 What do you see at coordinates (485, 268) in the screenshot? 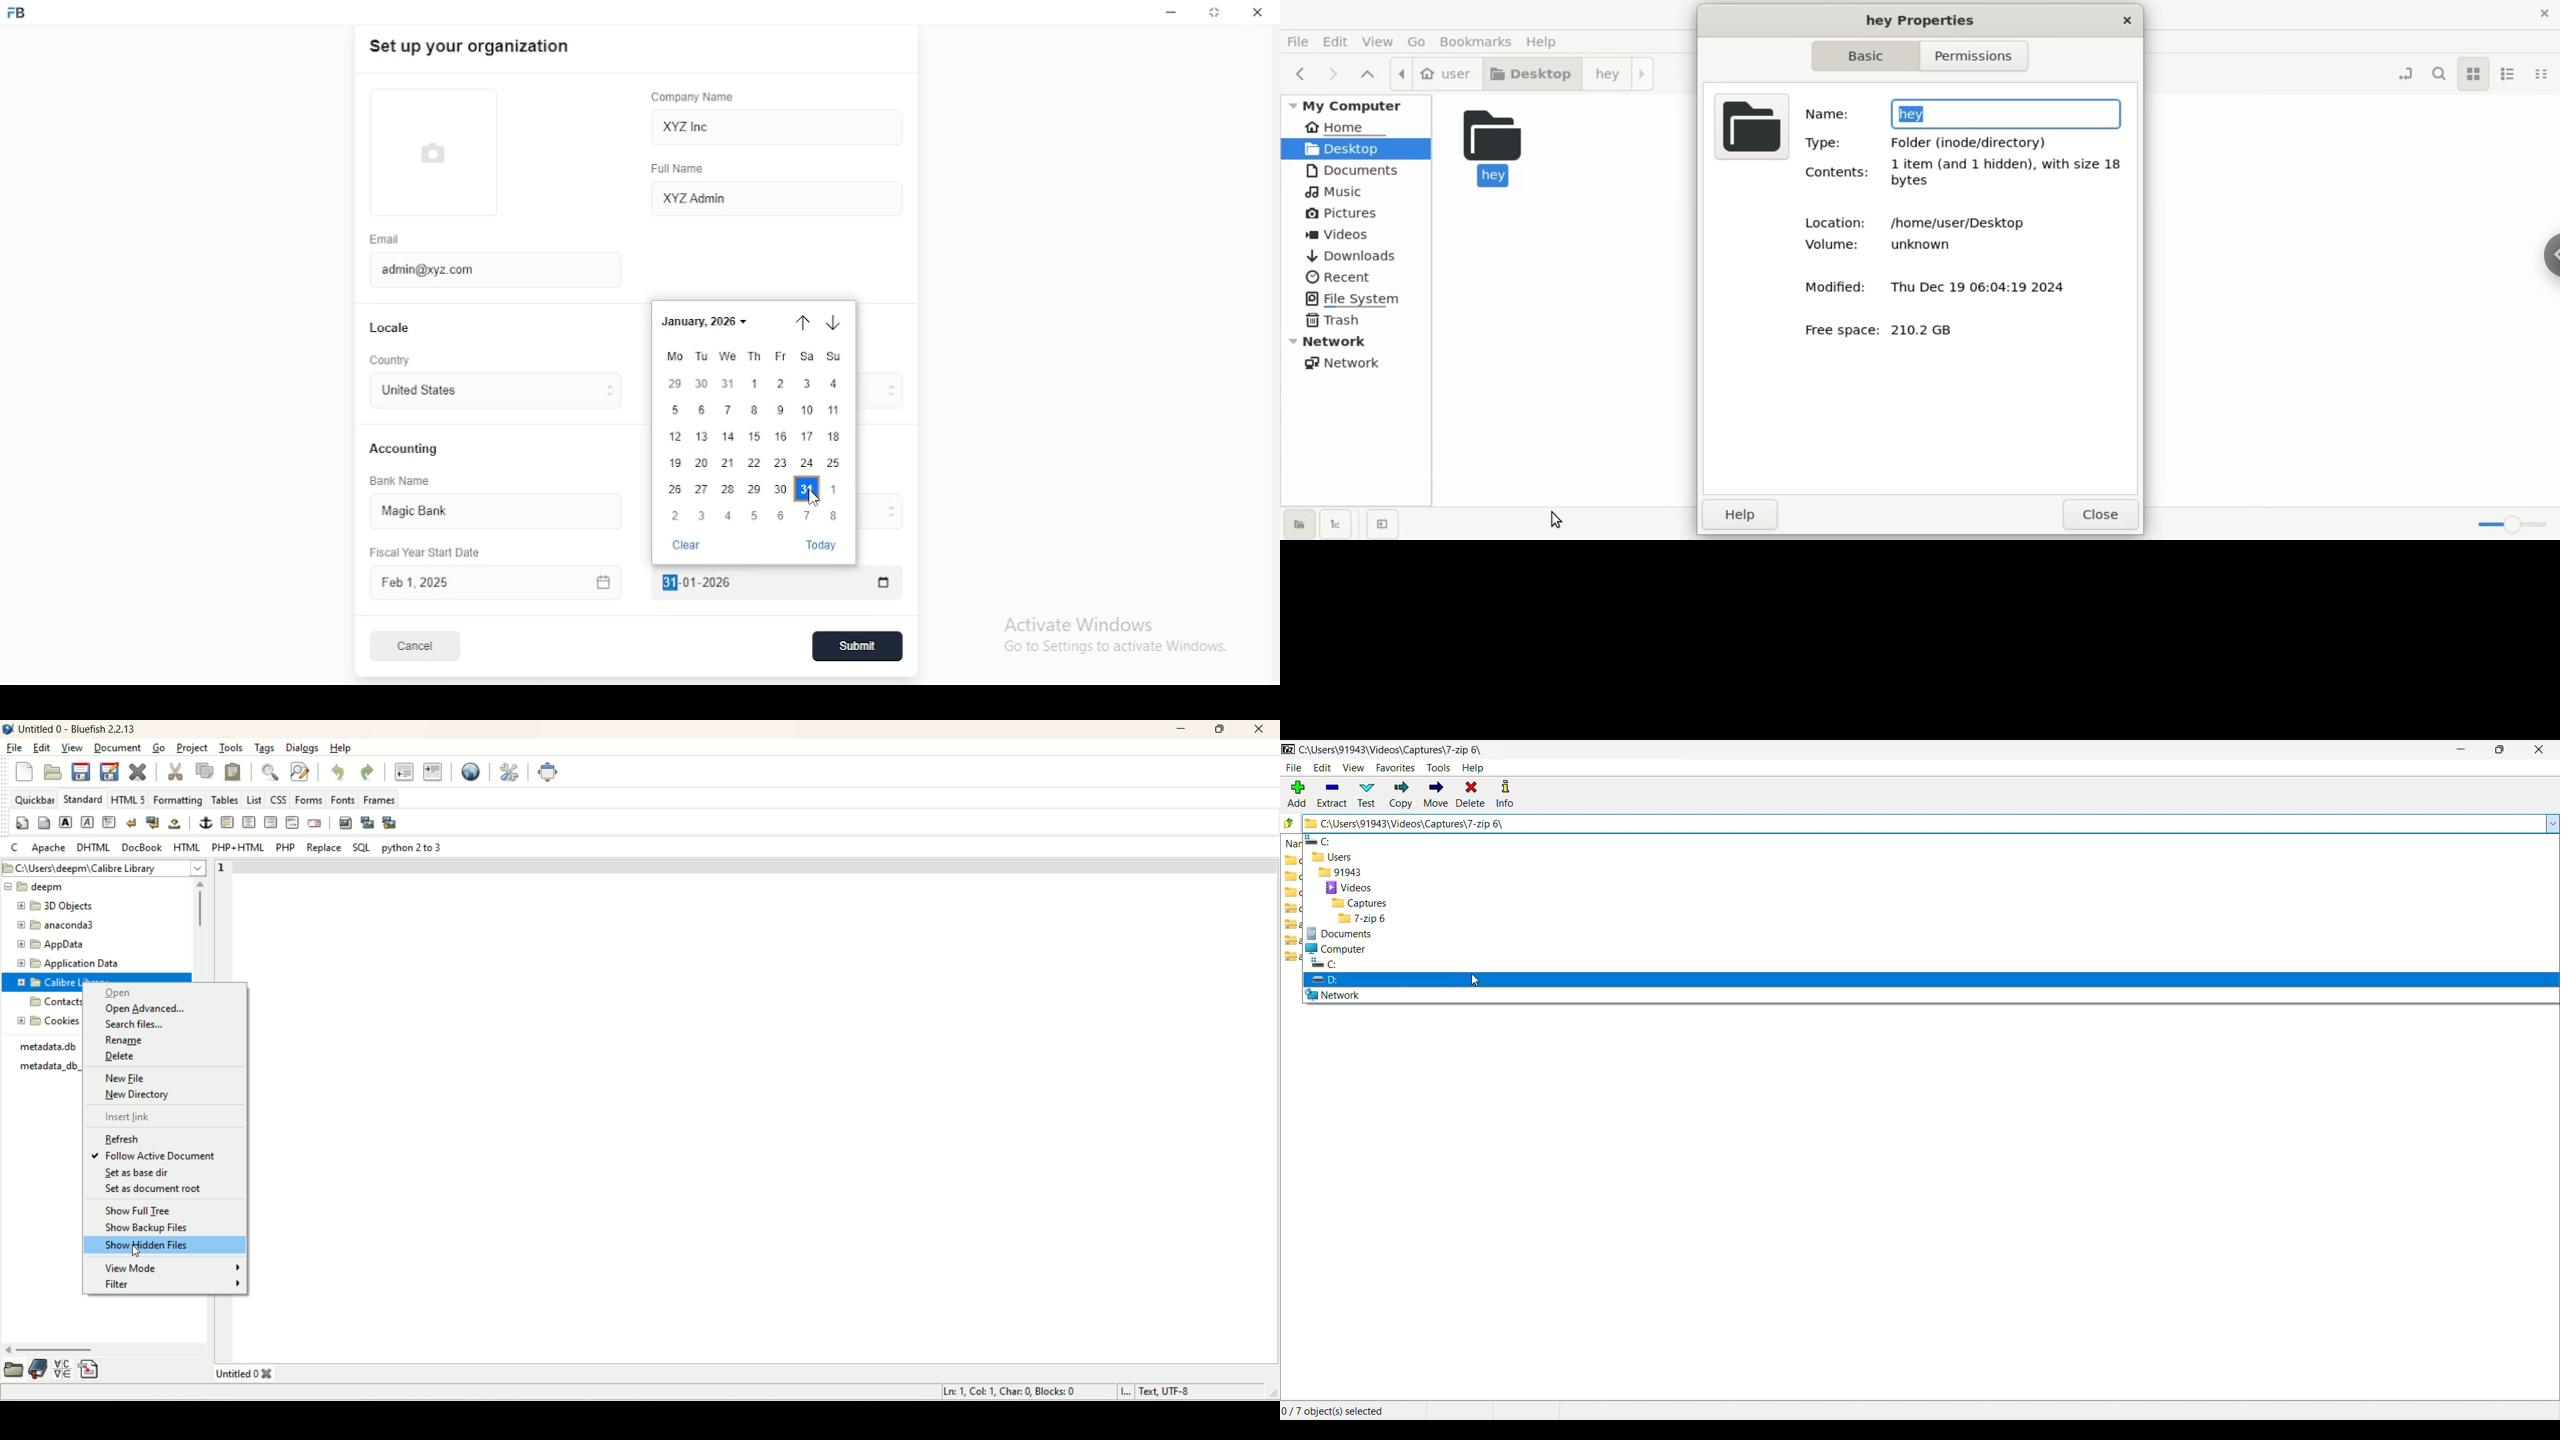
I see `admin@xyz.com` at bounding box center [485, 268].